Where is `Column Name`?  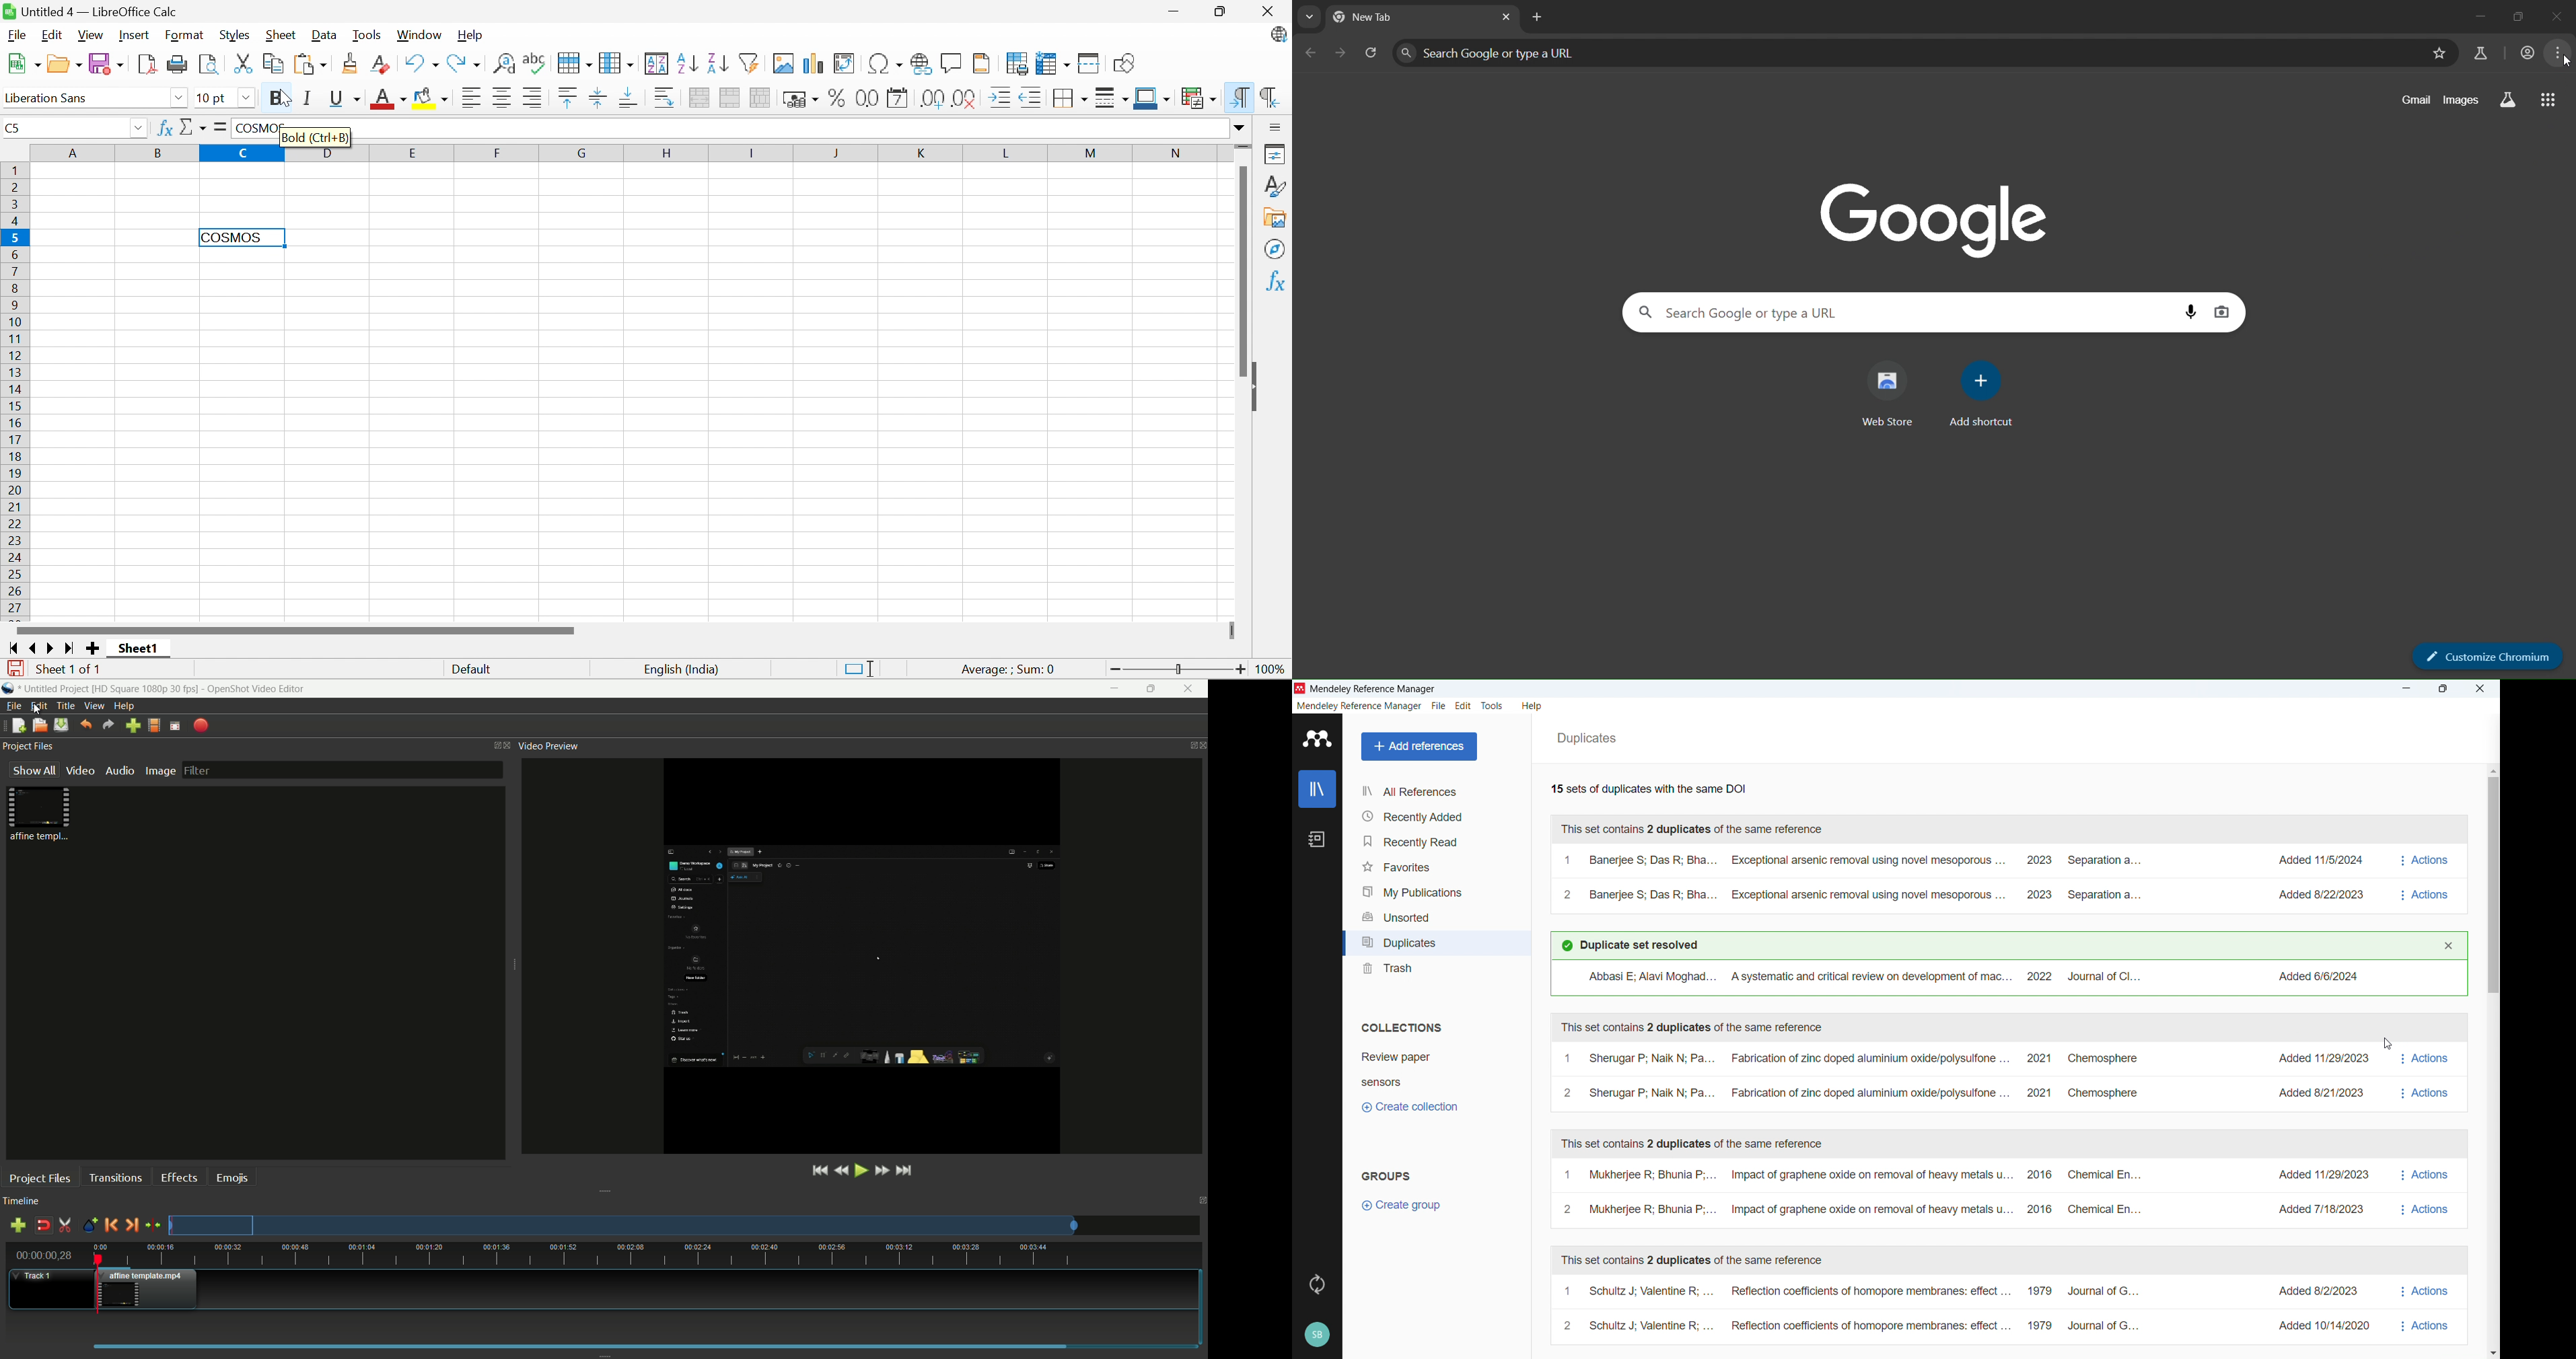
Column Name is located at coordinates (616, 153).